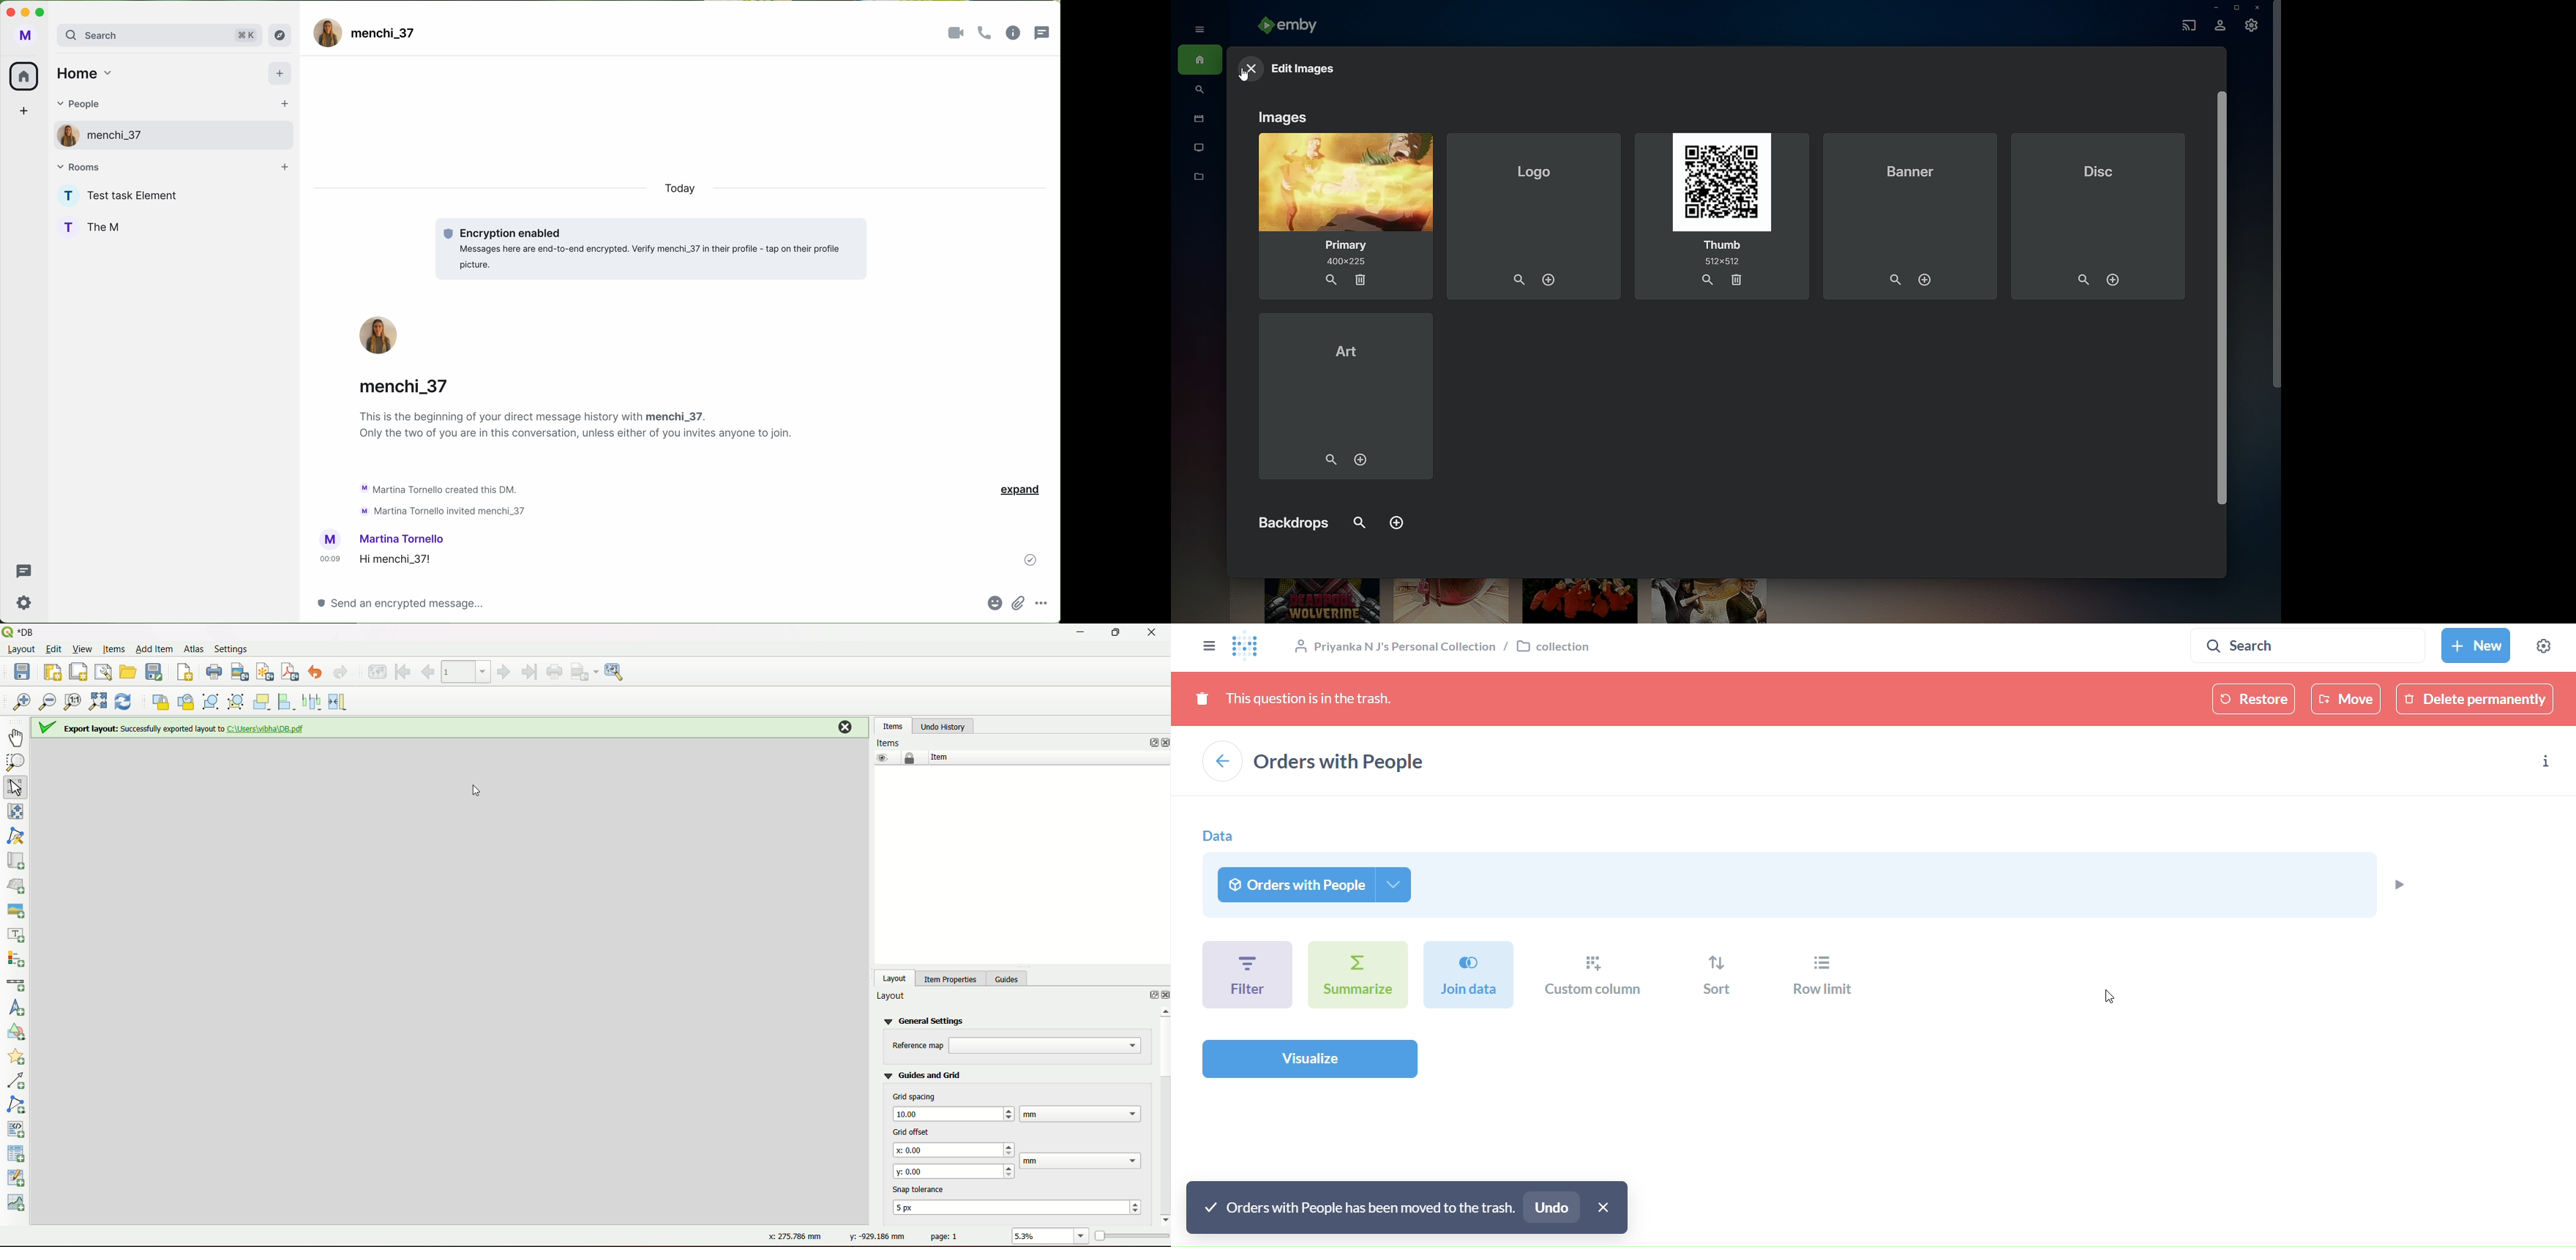 The image size is (2576, 1260). I want to click on notes, so click(579, 427).